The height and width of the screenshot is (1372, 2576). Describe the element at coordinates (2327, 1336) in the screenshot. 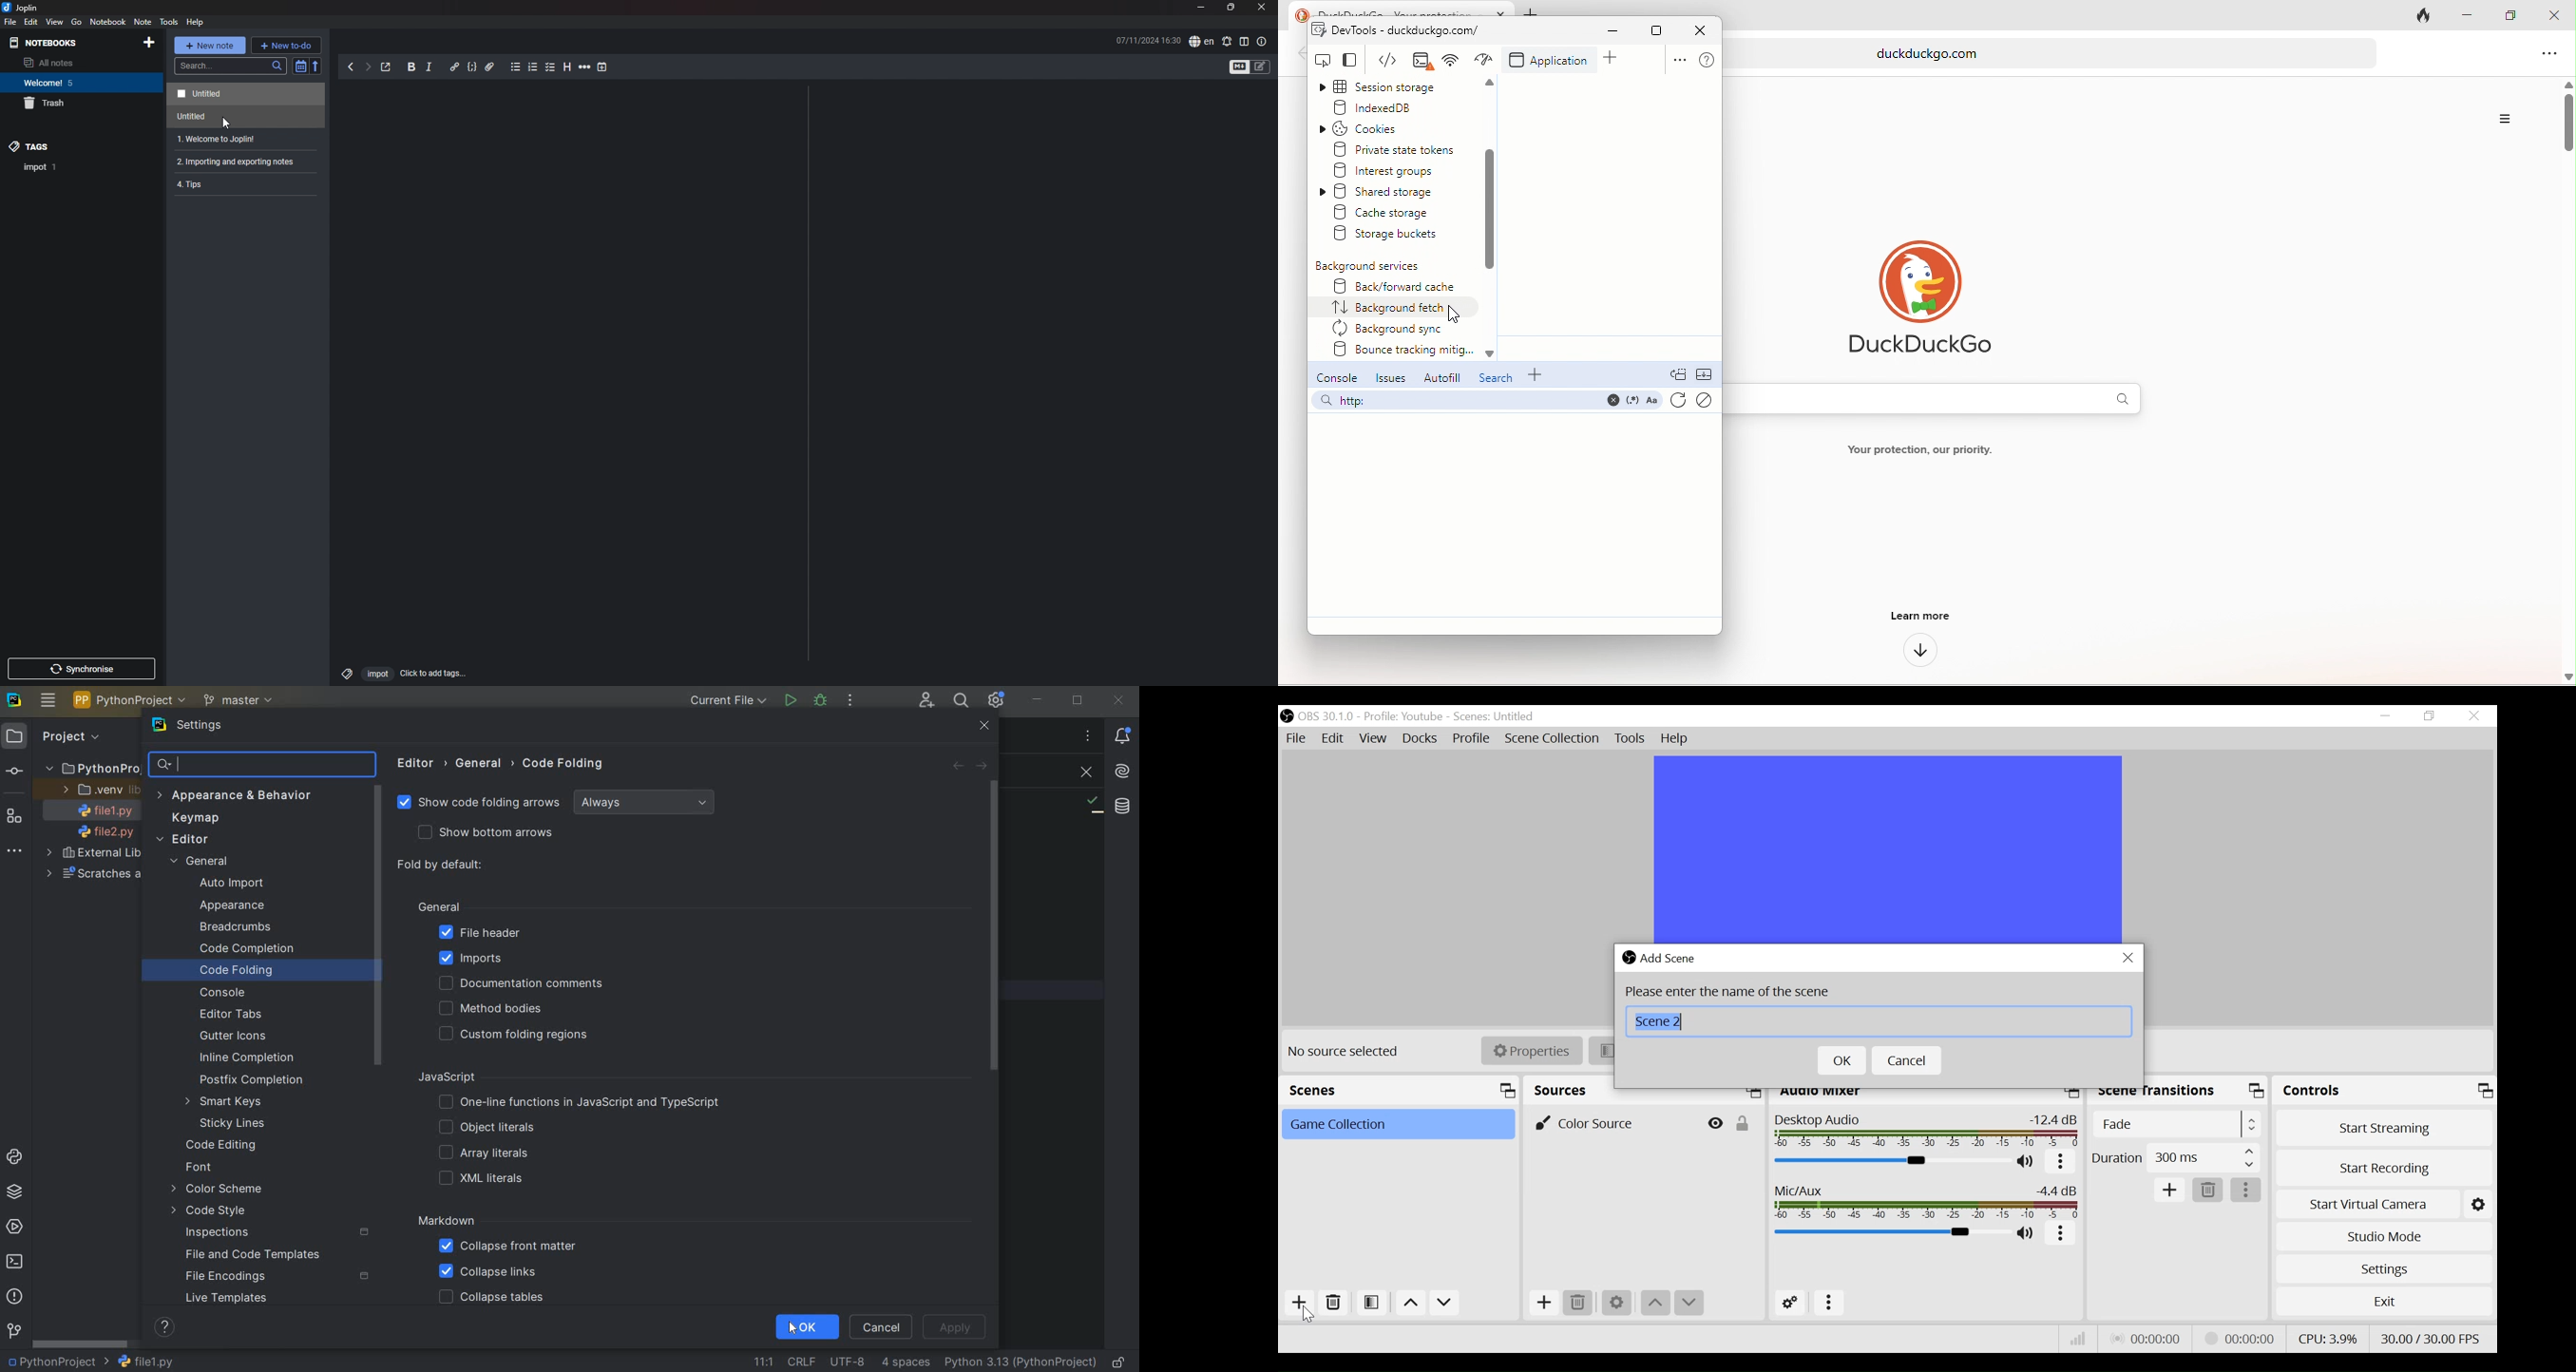

I see `CPU Usage` at that location.